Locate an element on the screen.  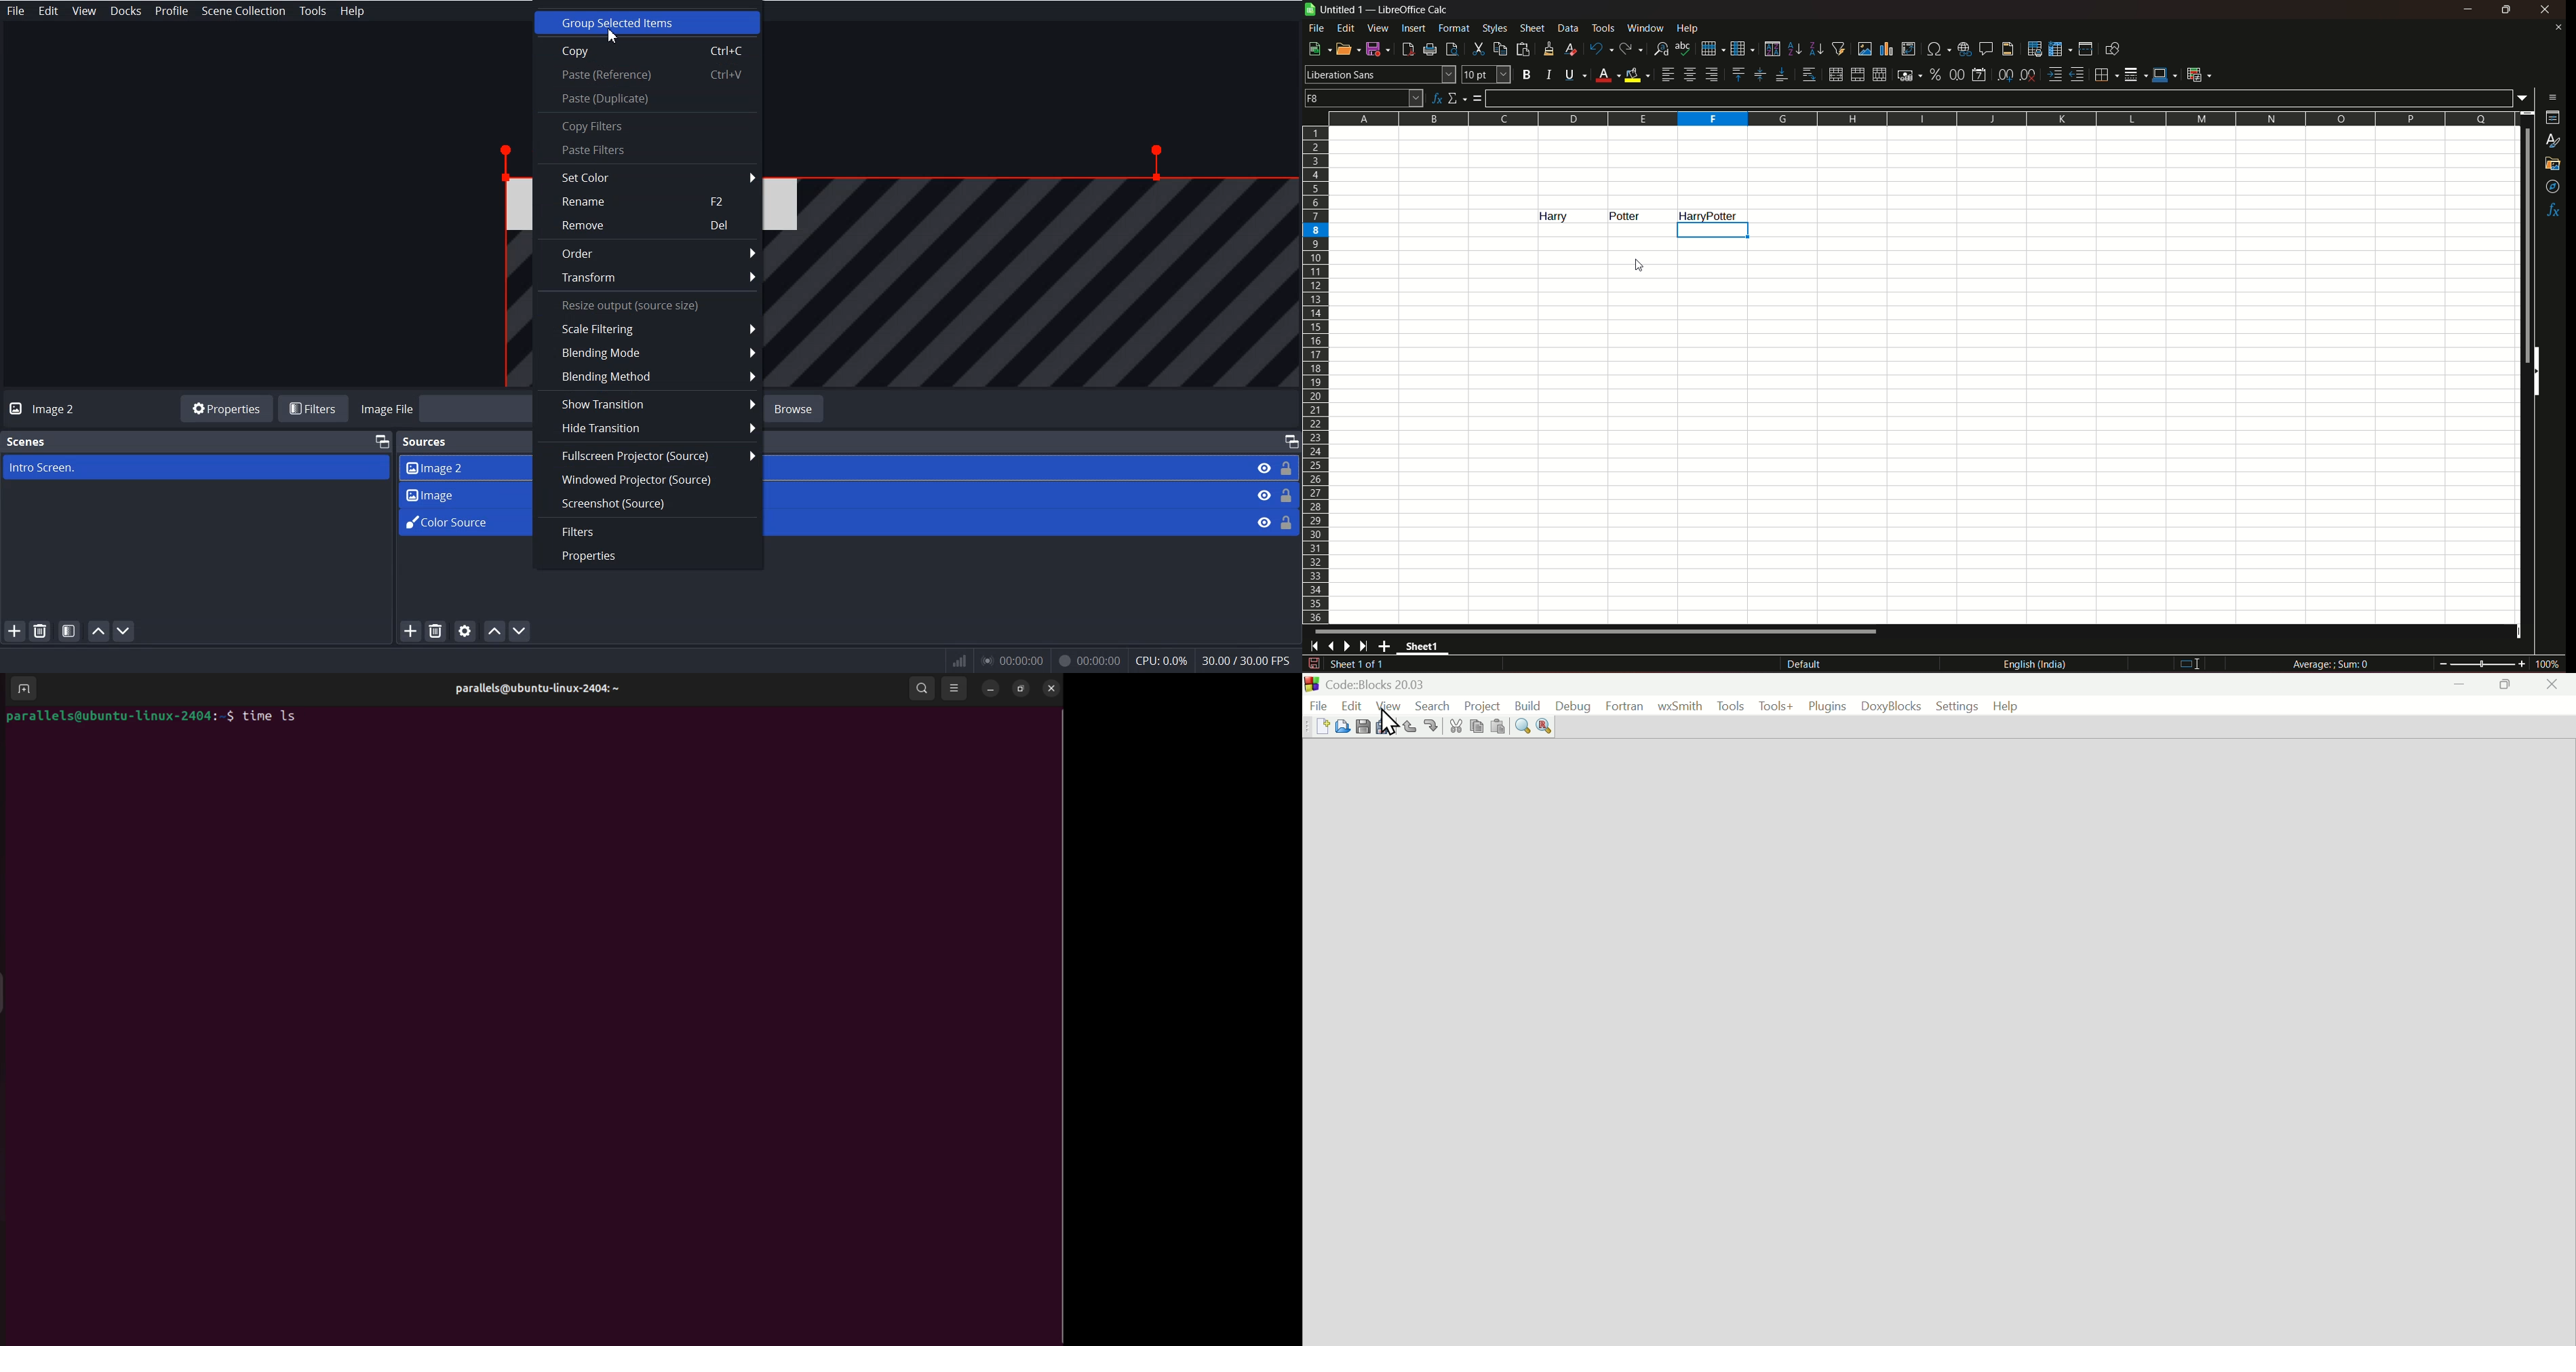
Help is located at coordinates (350, 11).